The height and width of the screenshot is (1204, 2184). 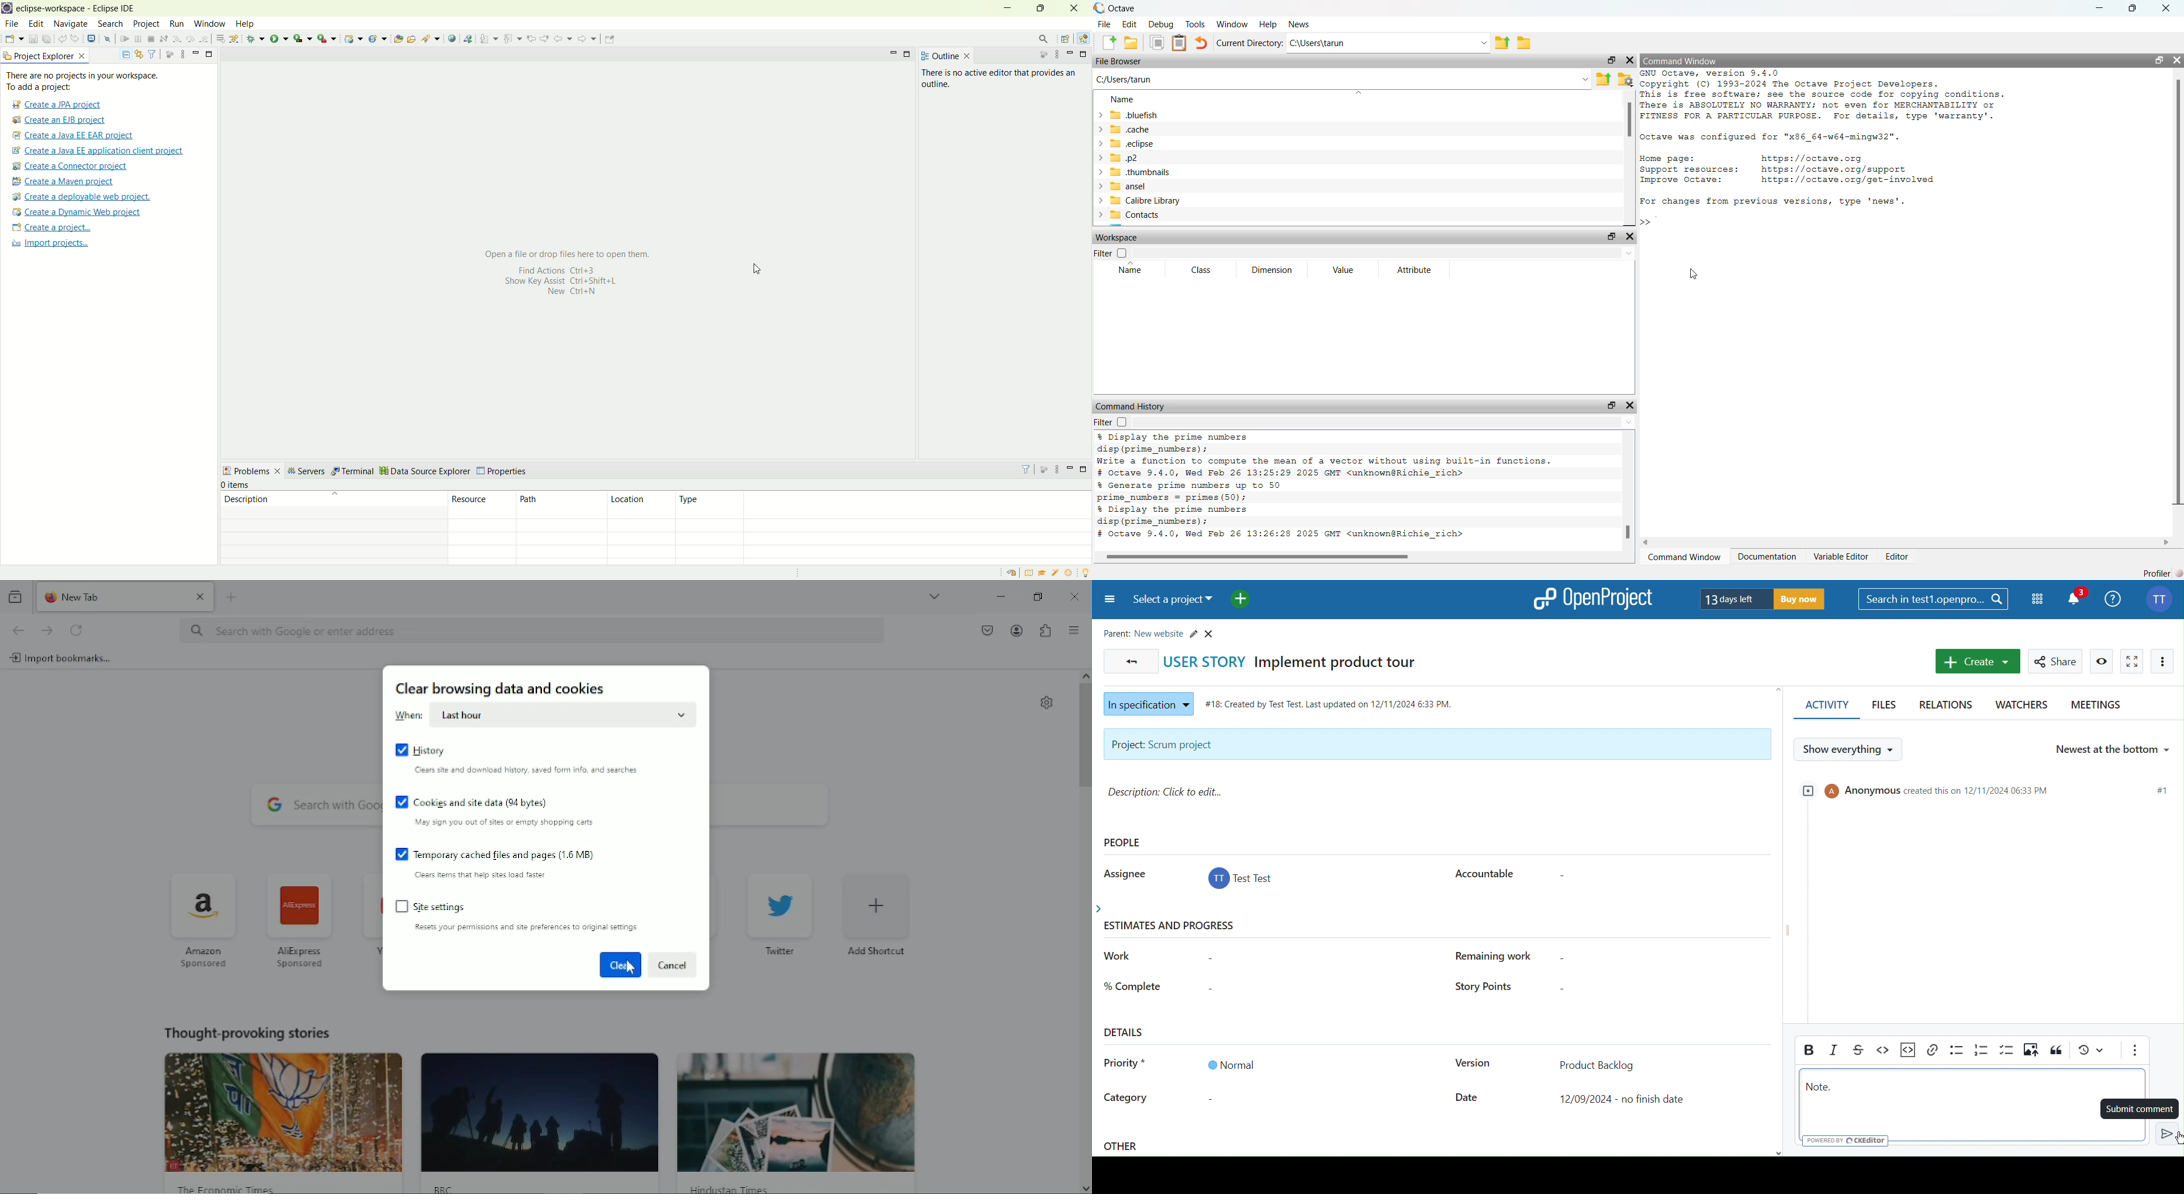 What do you see at coordinates (1072, 9) in the screenshot?
I see `close` at bounding box center [1072, 9].